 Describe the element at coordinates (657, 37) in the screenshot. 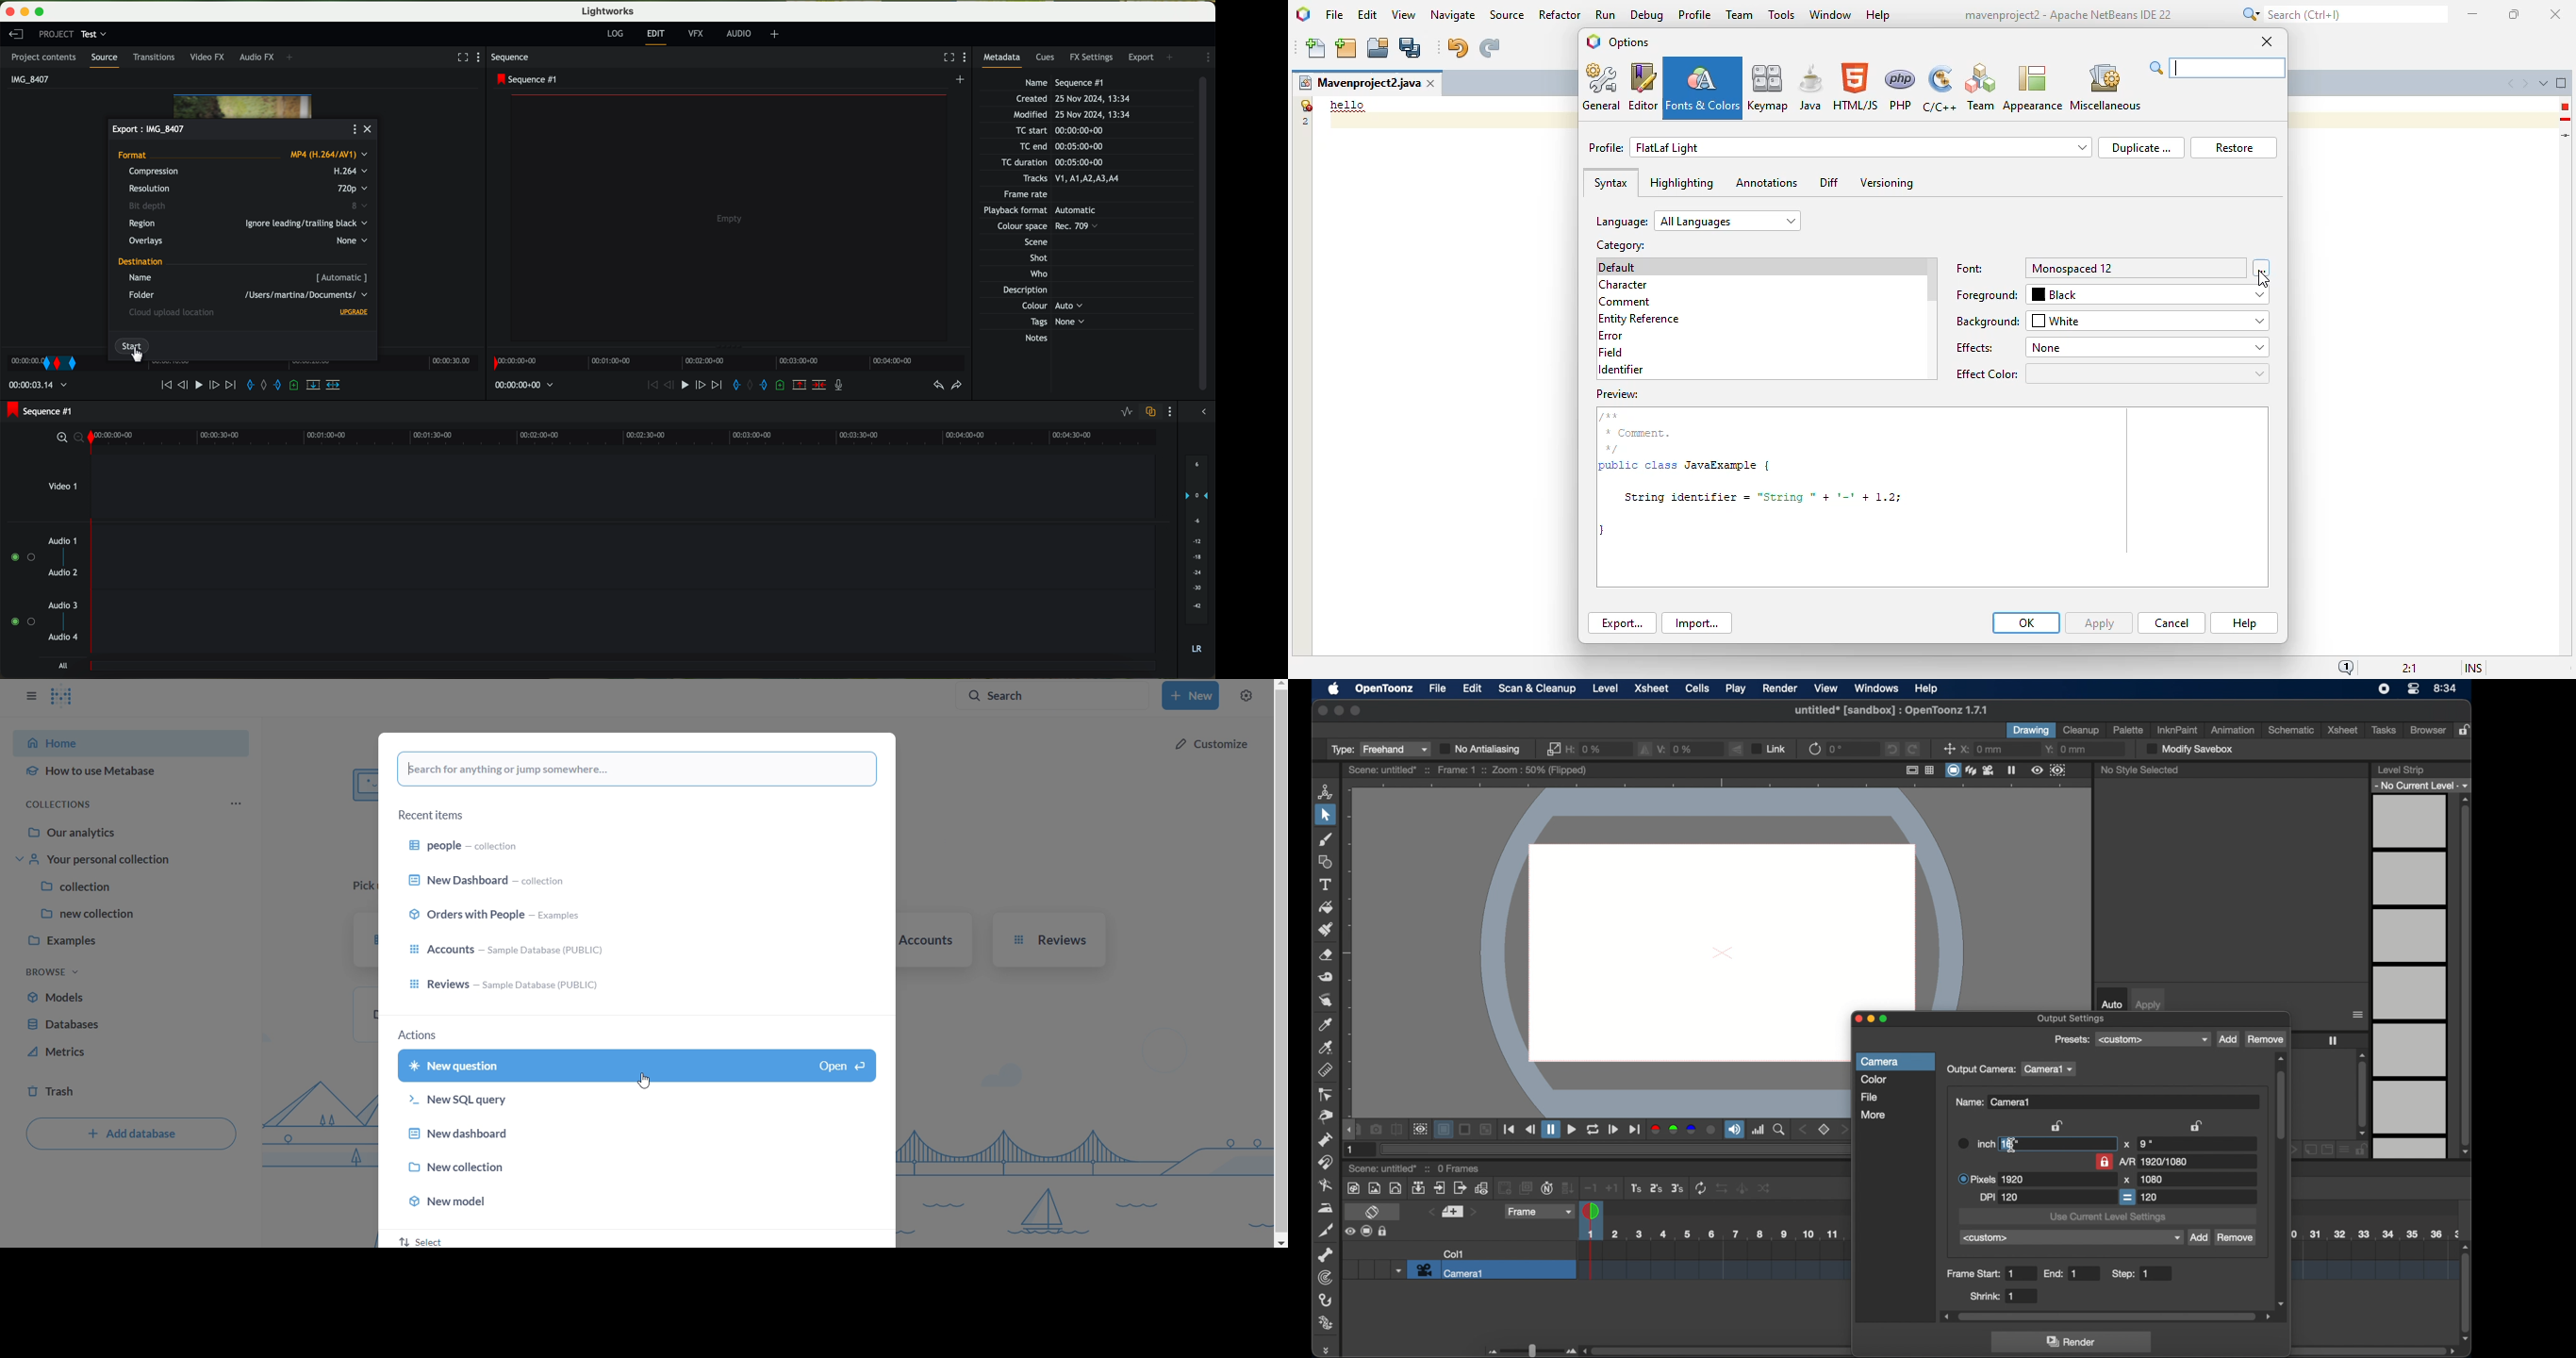

I see `edit` at that location.